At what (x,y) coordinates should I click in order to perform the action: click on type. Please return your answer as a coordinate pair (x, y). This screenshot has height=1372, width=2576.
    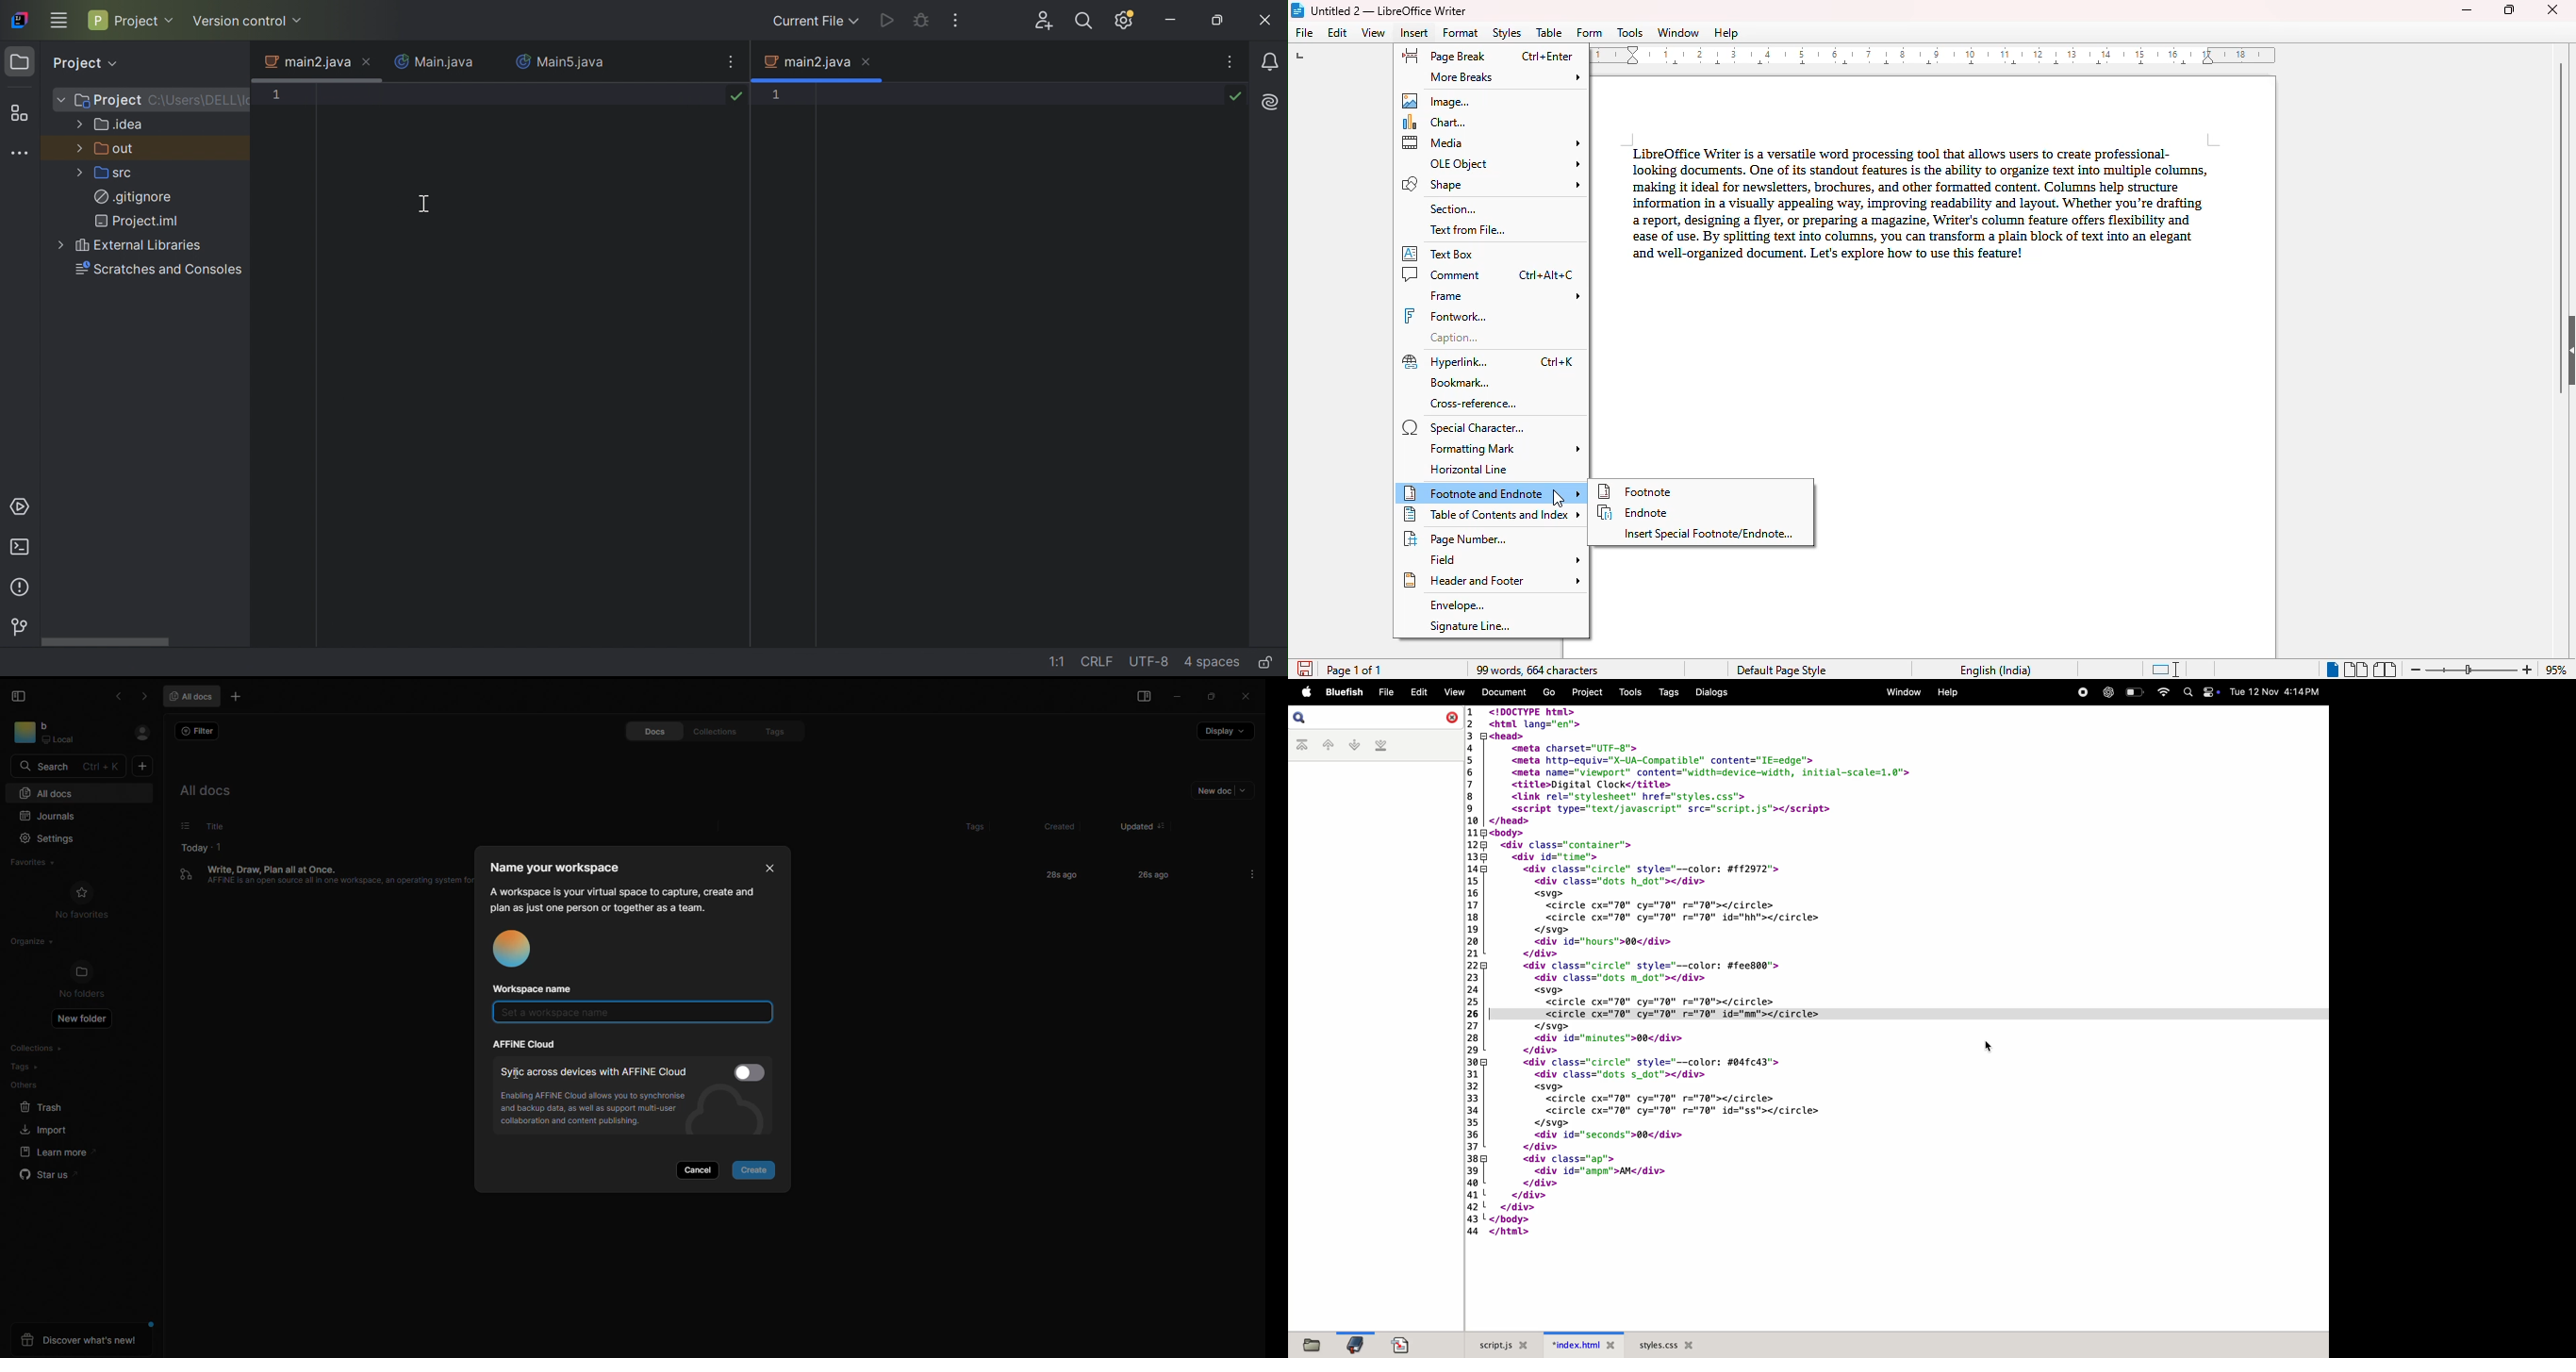
    Looking at the image, I should click on (624, 1015).